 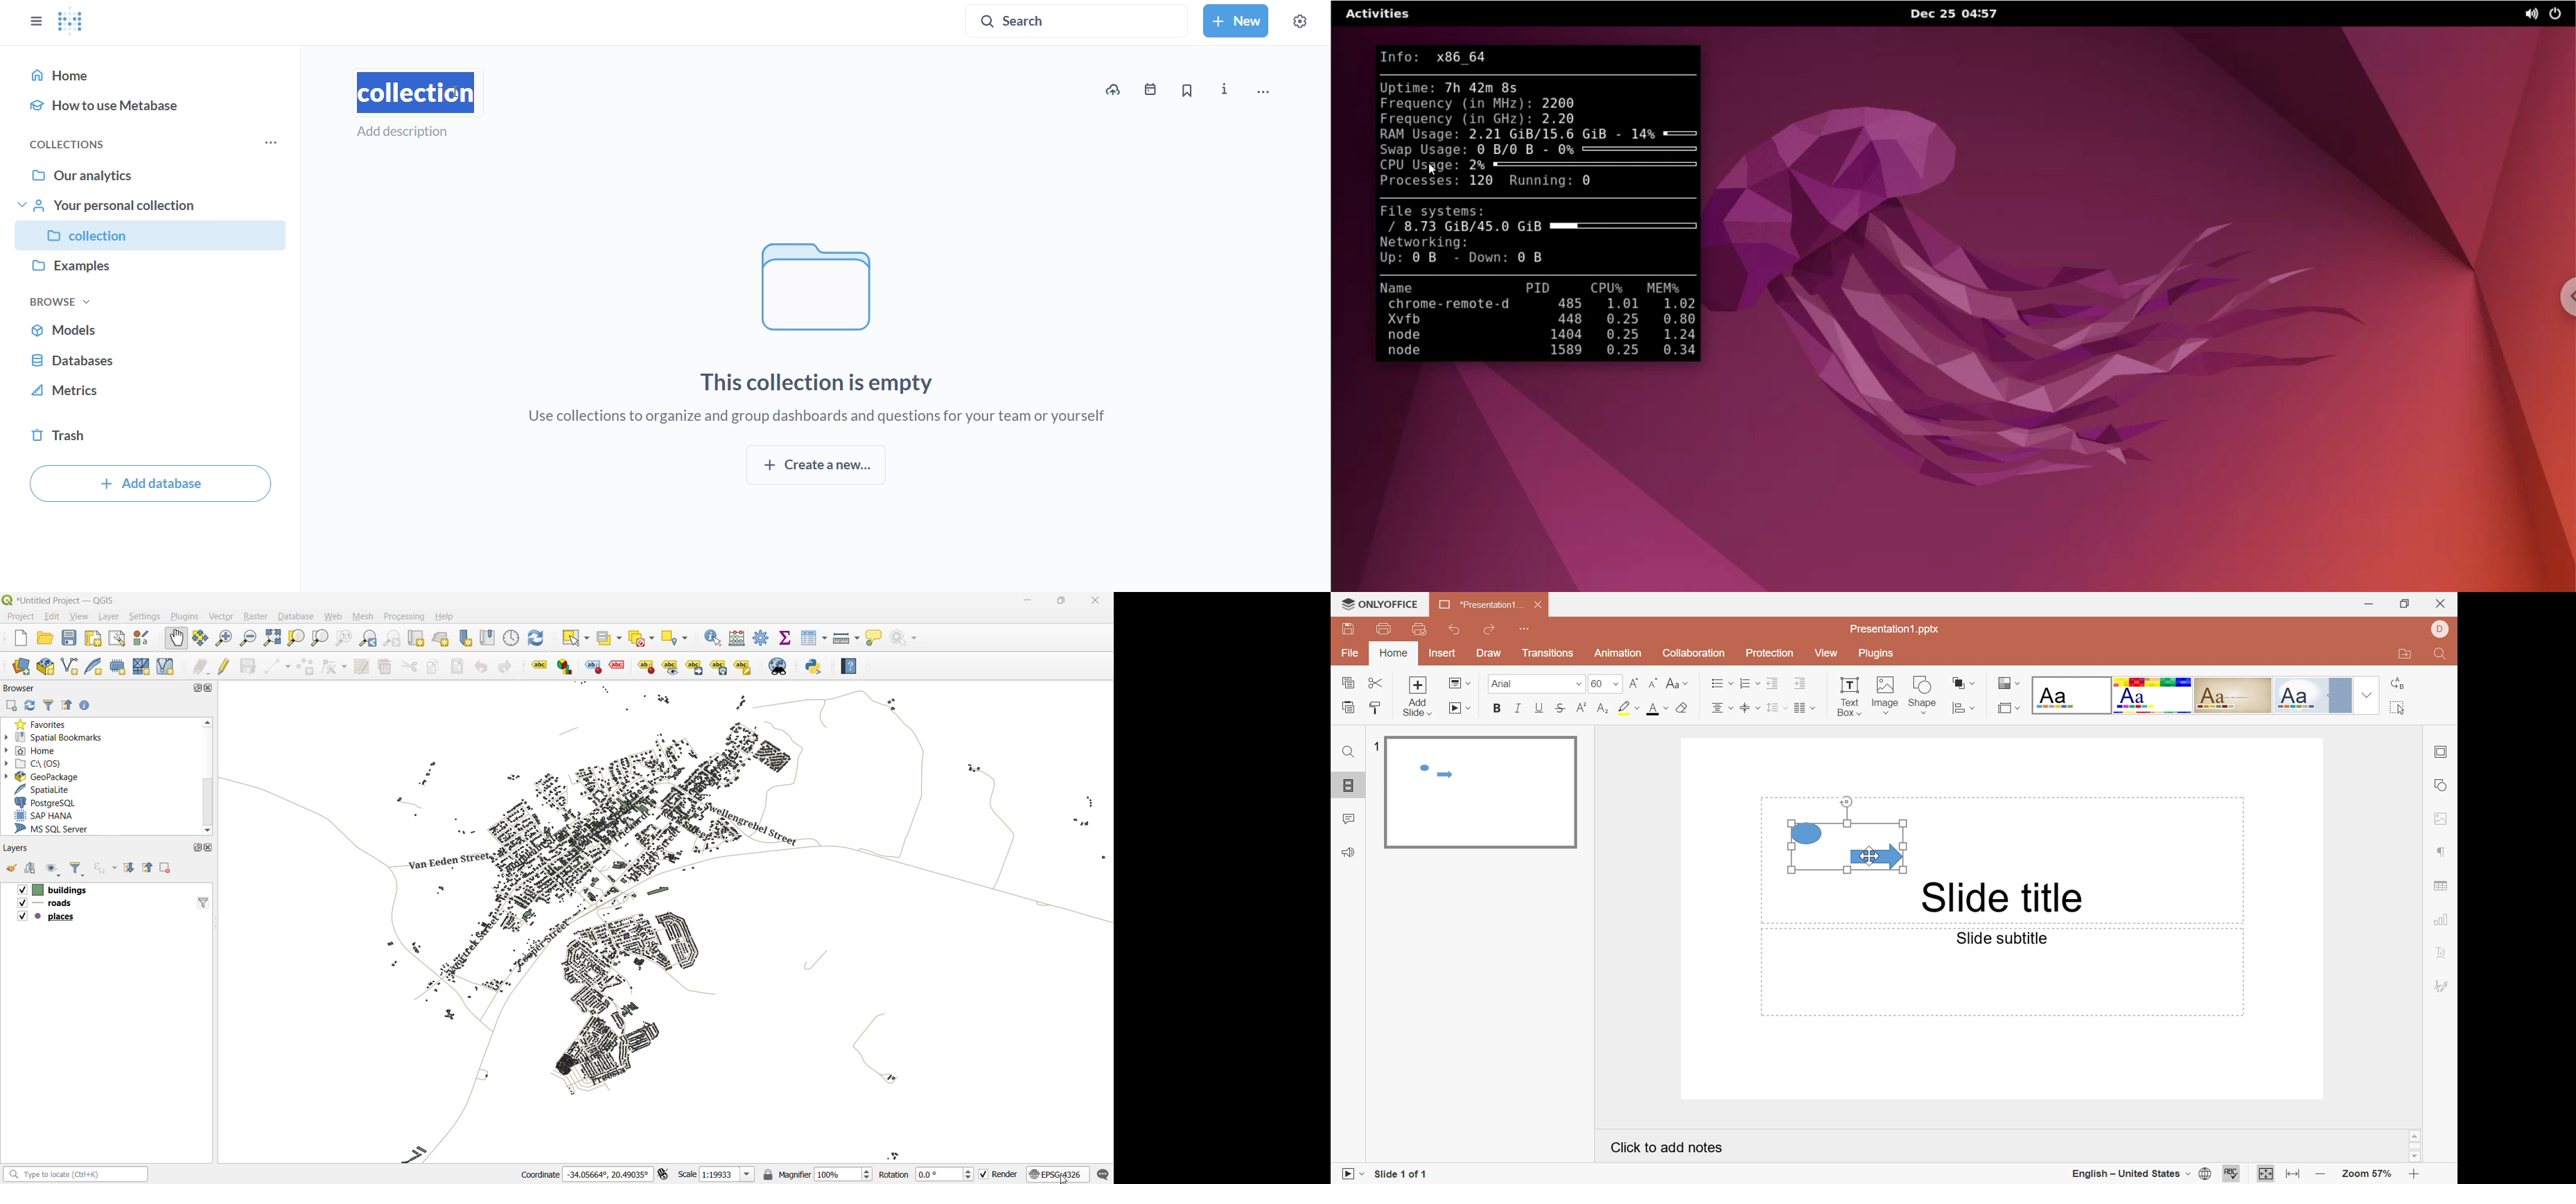 What do you see at coordinates (1634, 682) in the screenshot?
I see `Increment font size` at bounding box center [1634, 682].